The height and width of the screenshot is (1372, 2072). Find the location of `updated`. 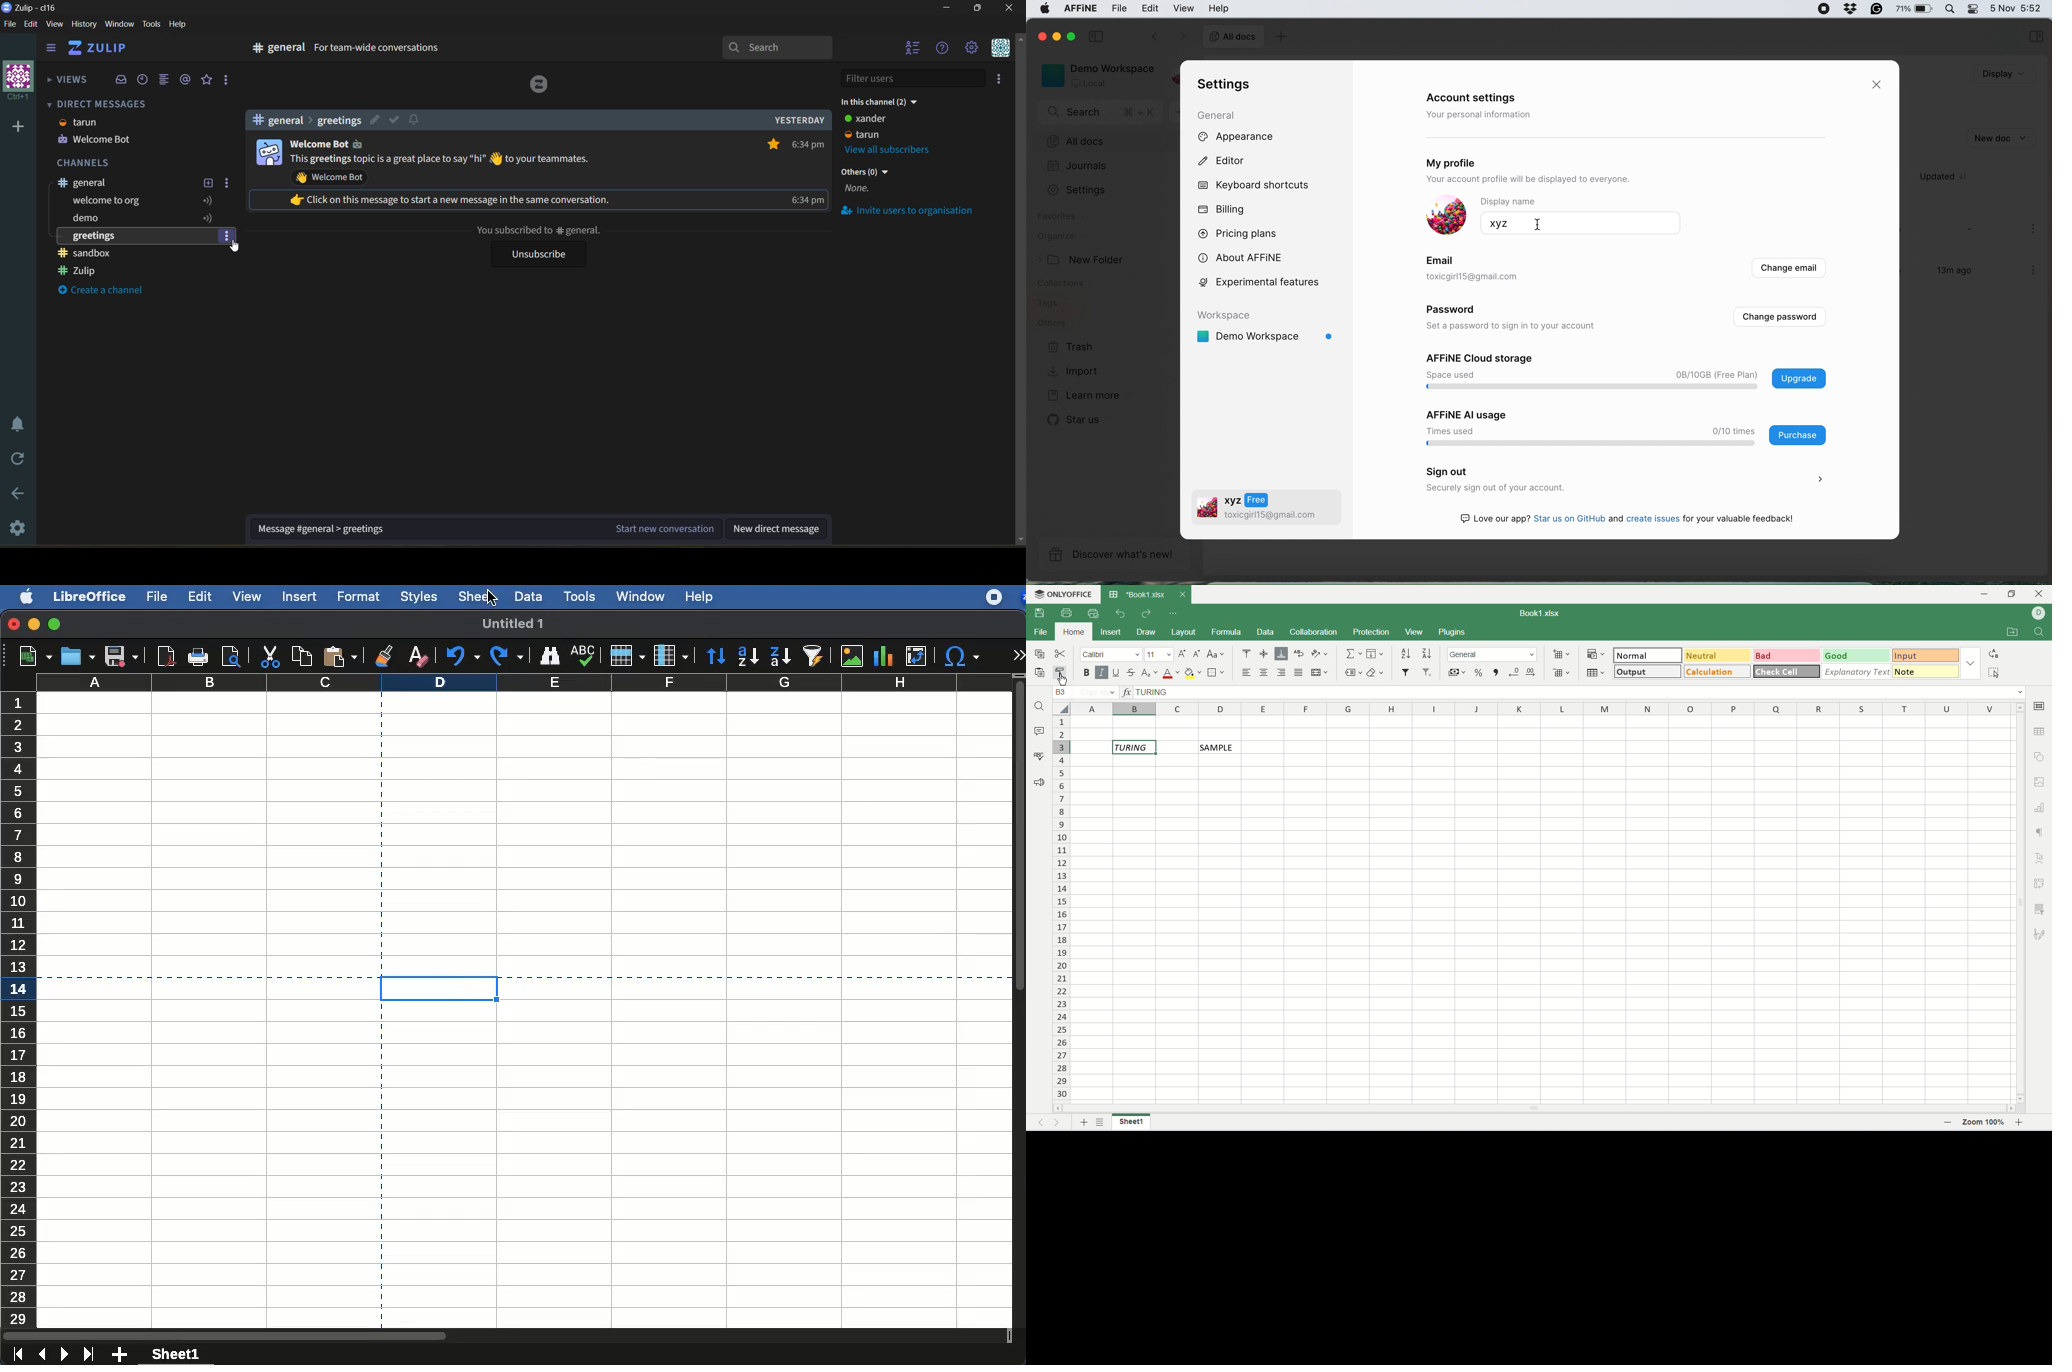

updated is located at coordinates (1949, 177).